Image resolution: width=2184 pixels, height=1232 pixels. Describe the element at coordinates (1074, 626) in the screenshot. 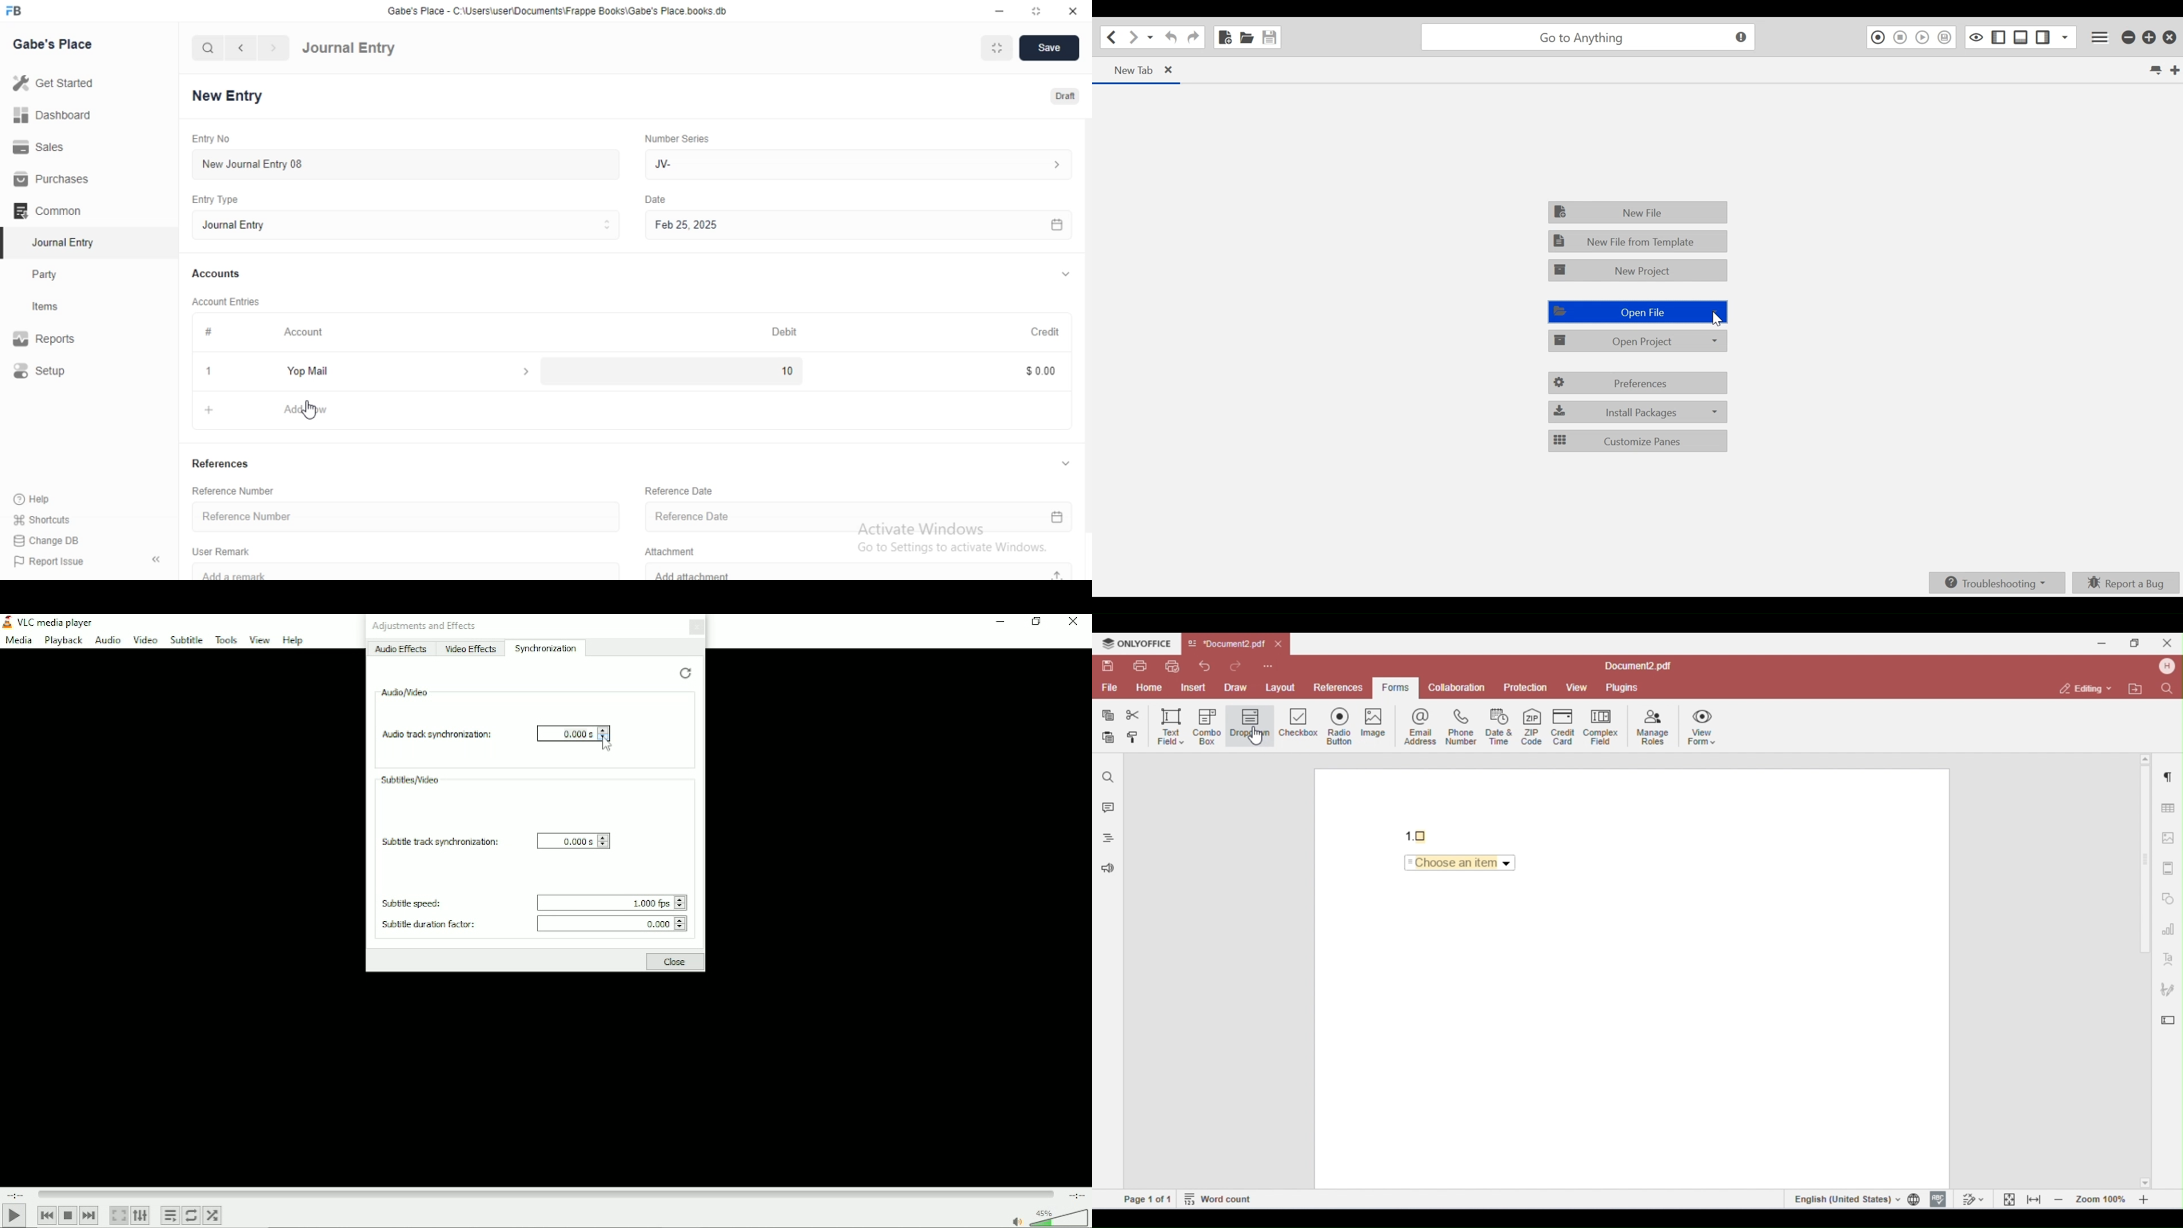

I see `Close` at that location.